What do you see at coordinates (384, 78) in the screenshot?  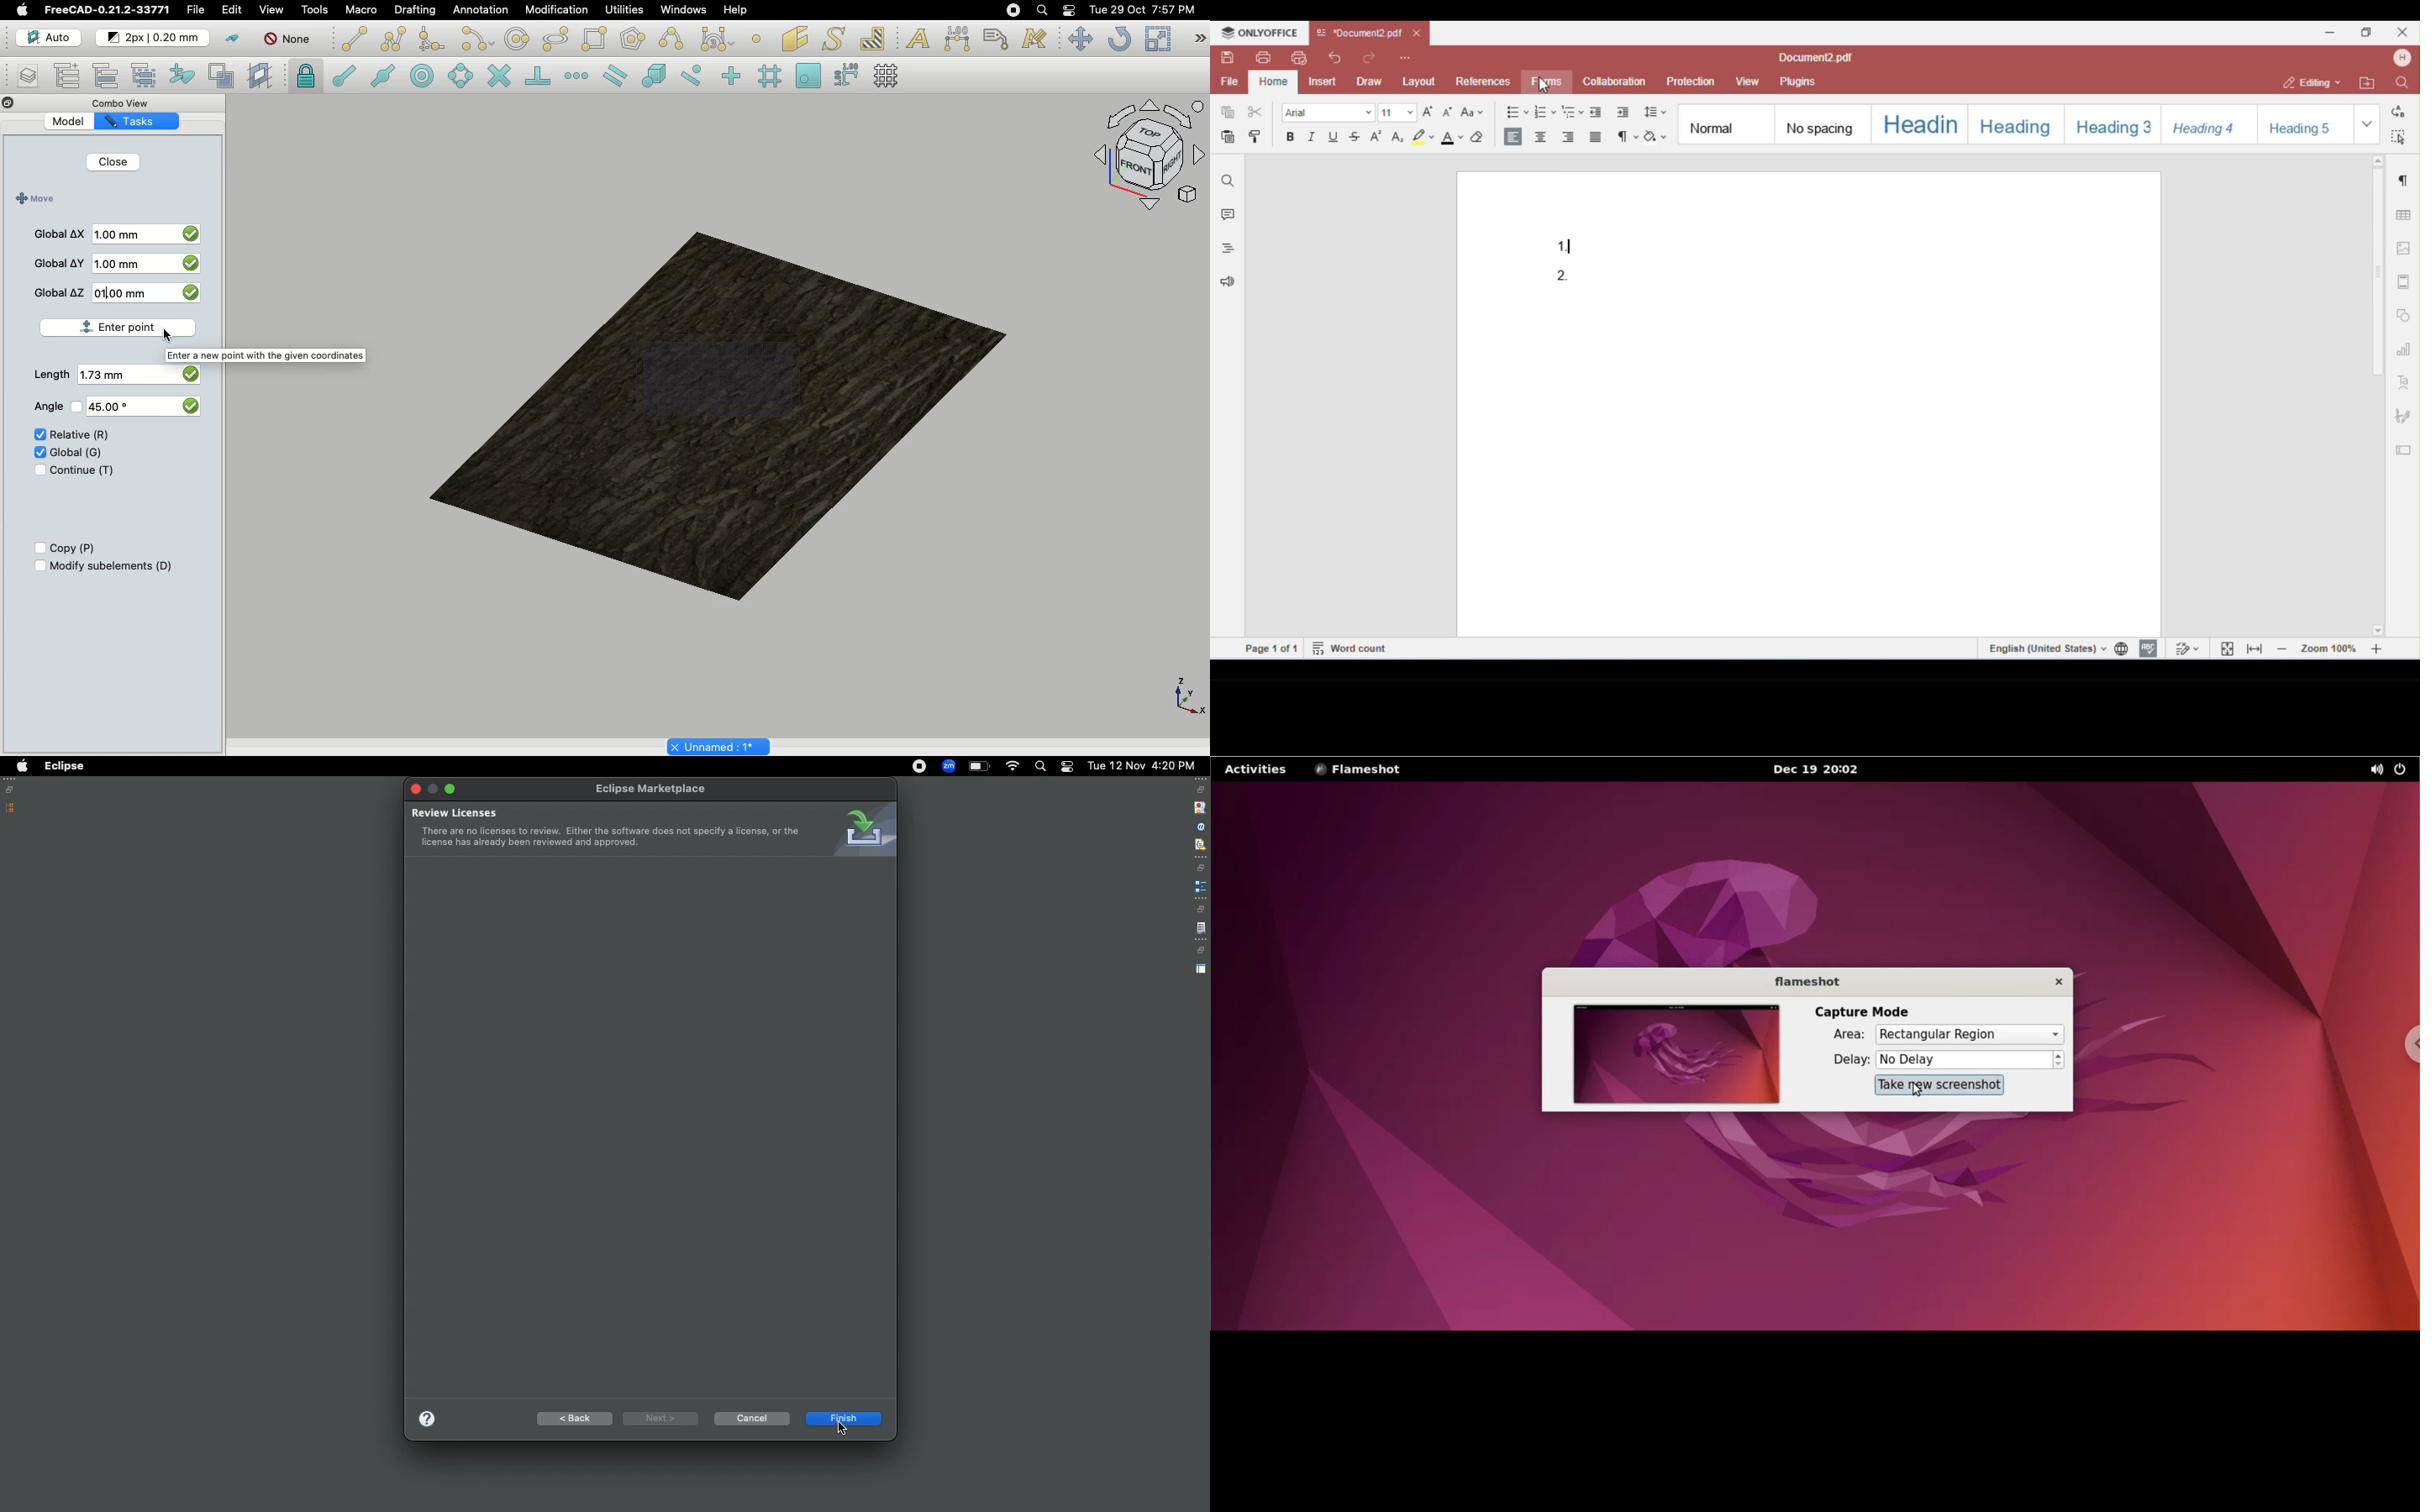 I see `Snap midpoint` at bounding box center [384, 78].